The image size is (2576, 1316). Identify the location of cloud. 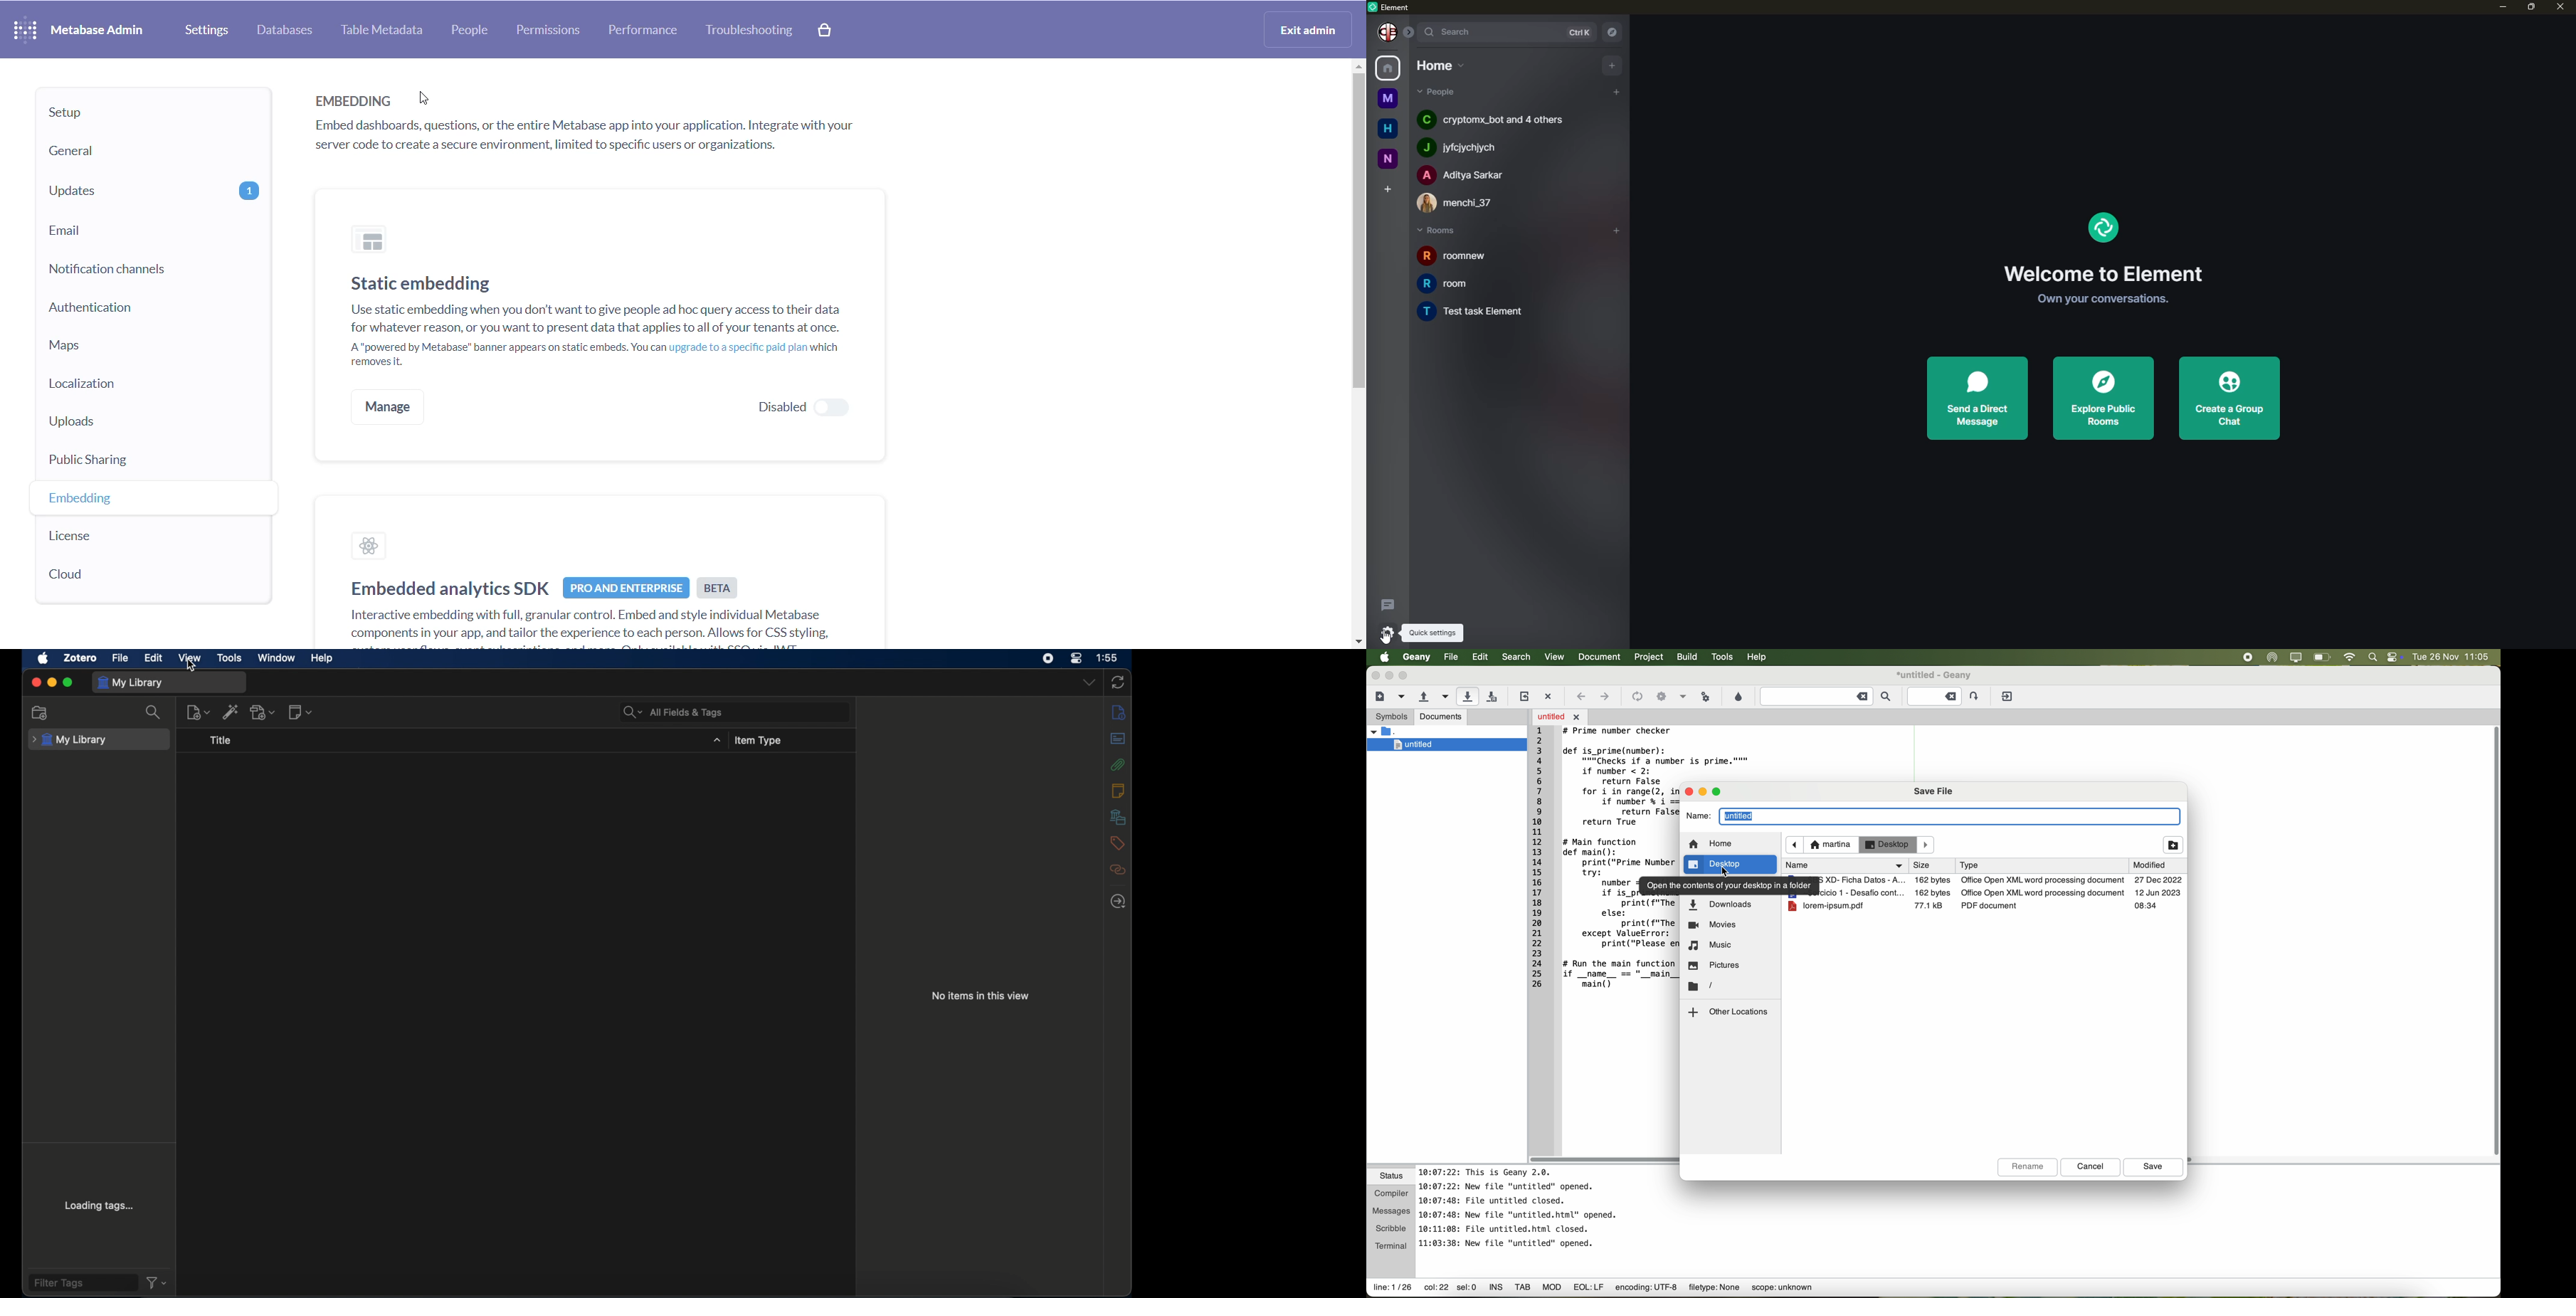
(122, 579).